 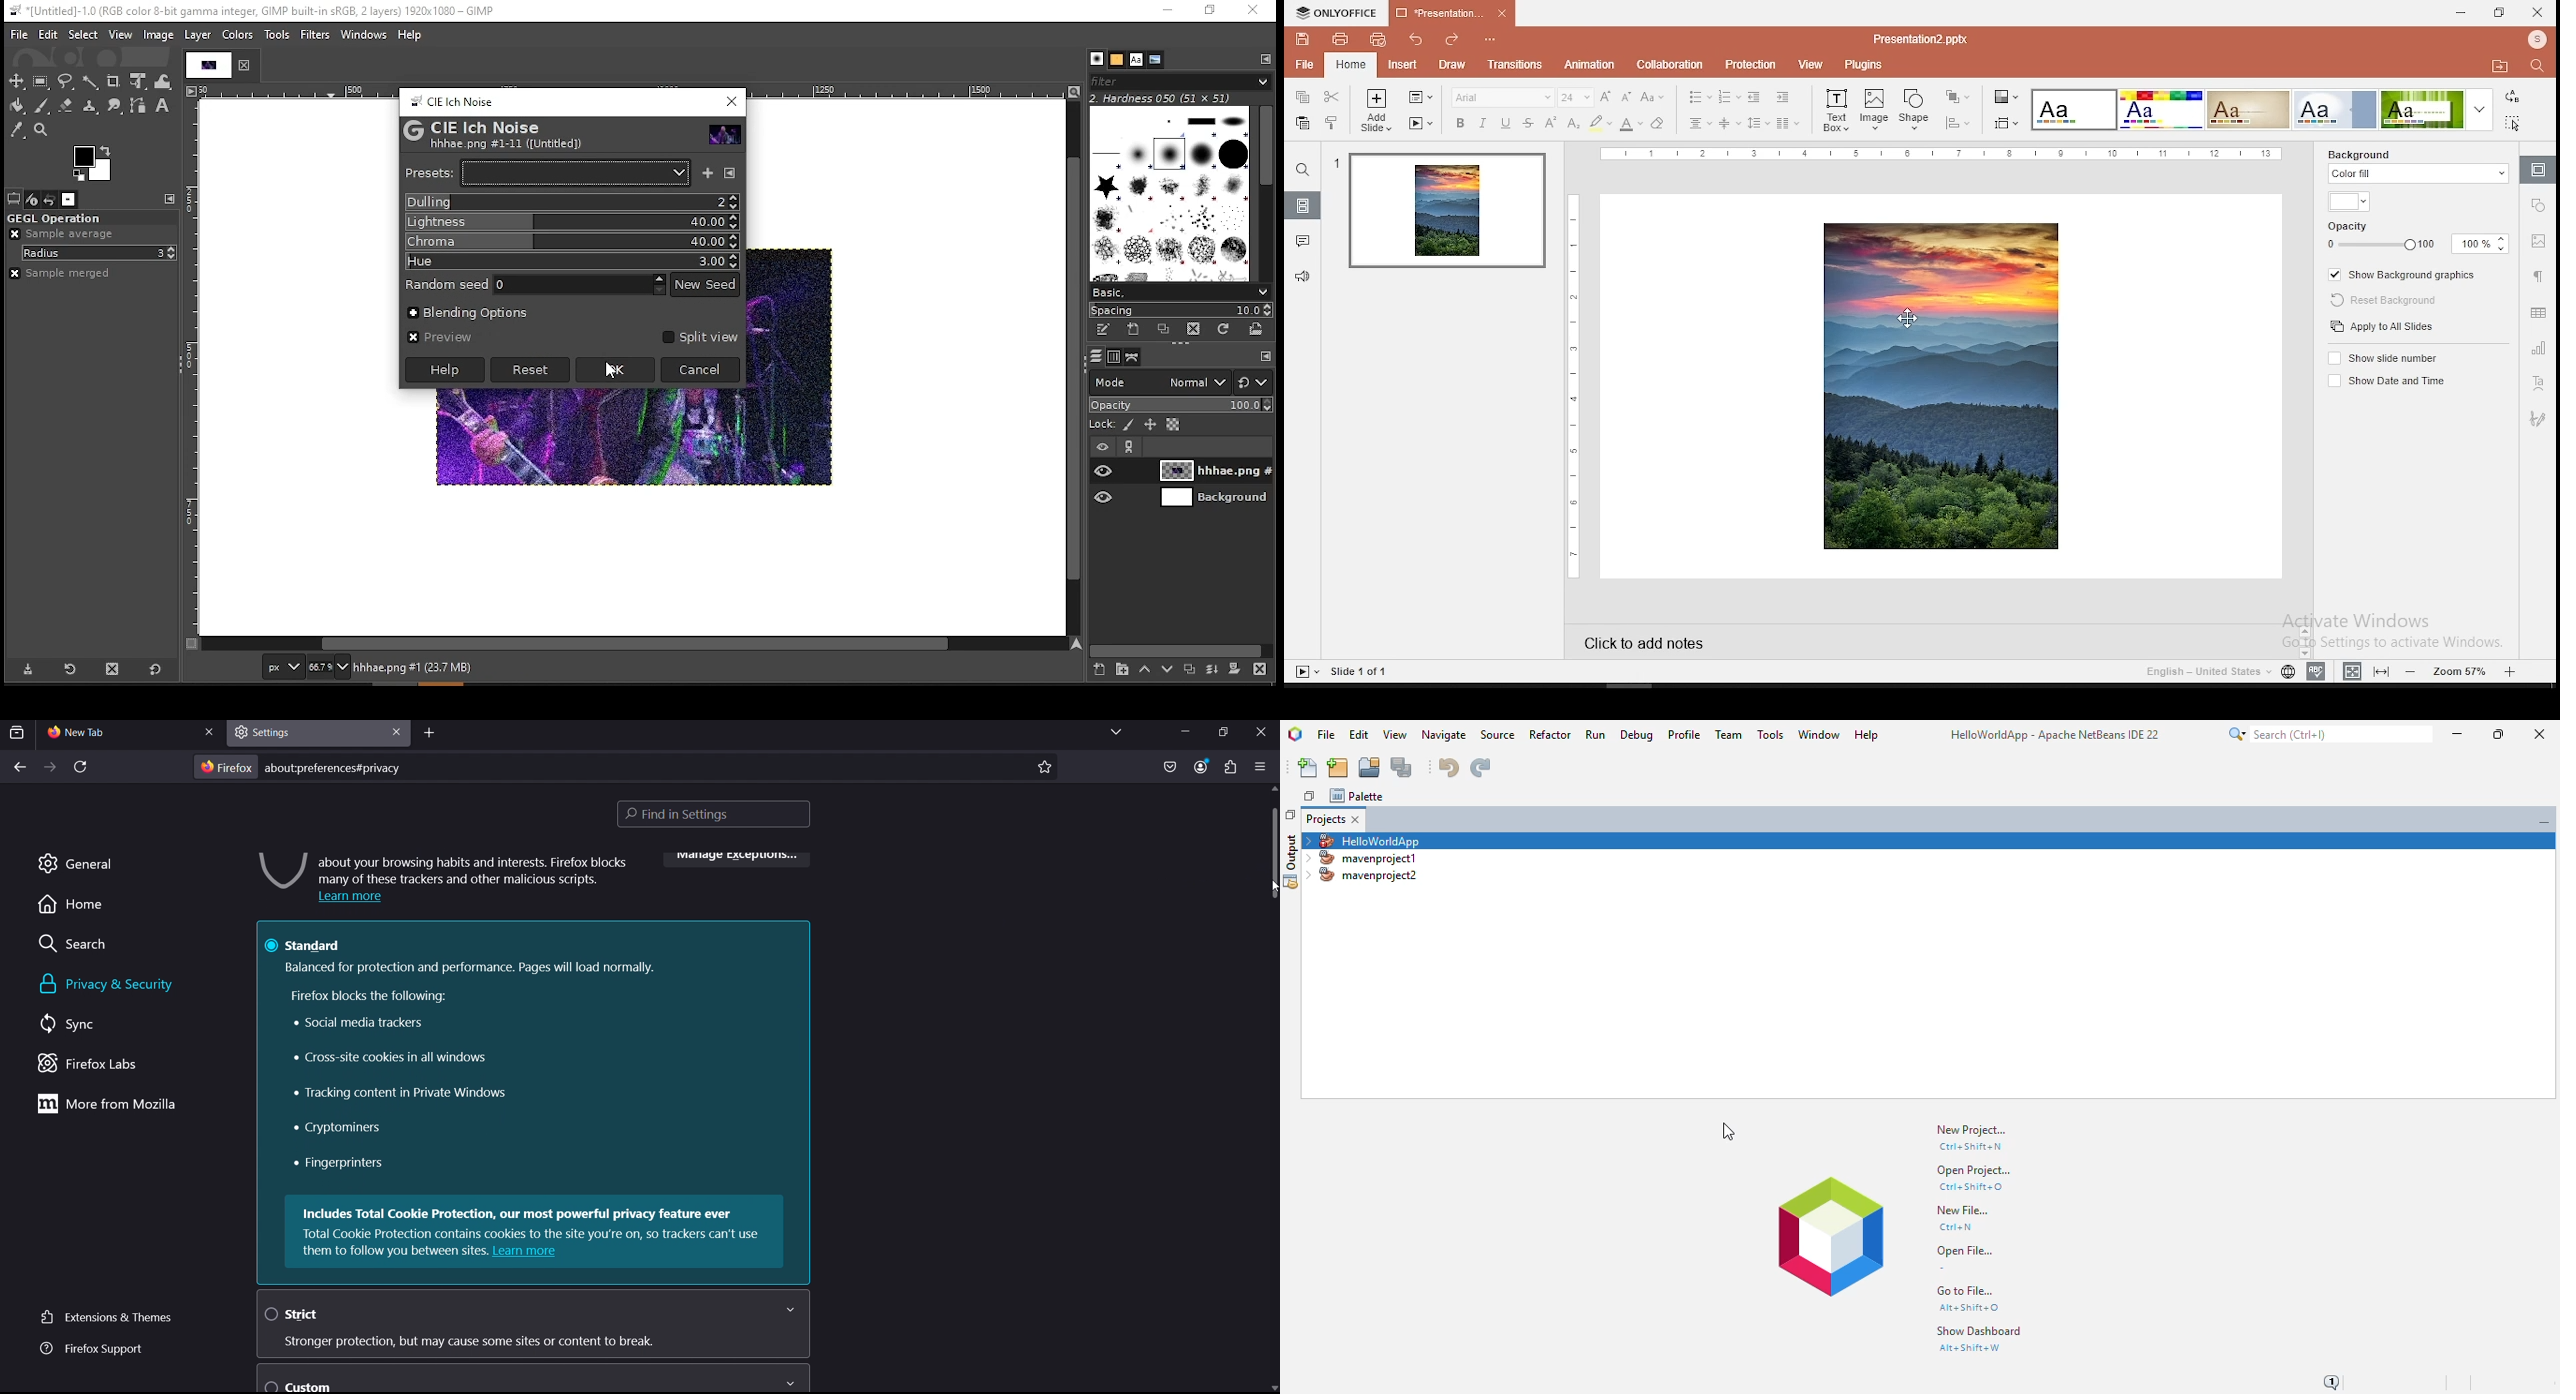 I want to click on change color theme, so click(x=2006, y=96).